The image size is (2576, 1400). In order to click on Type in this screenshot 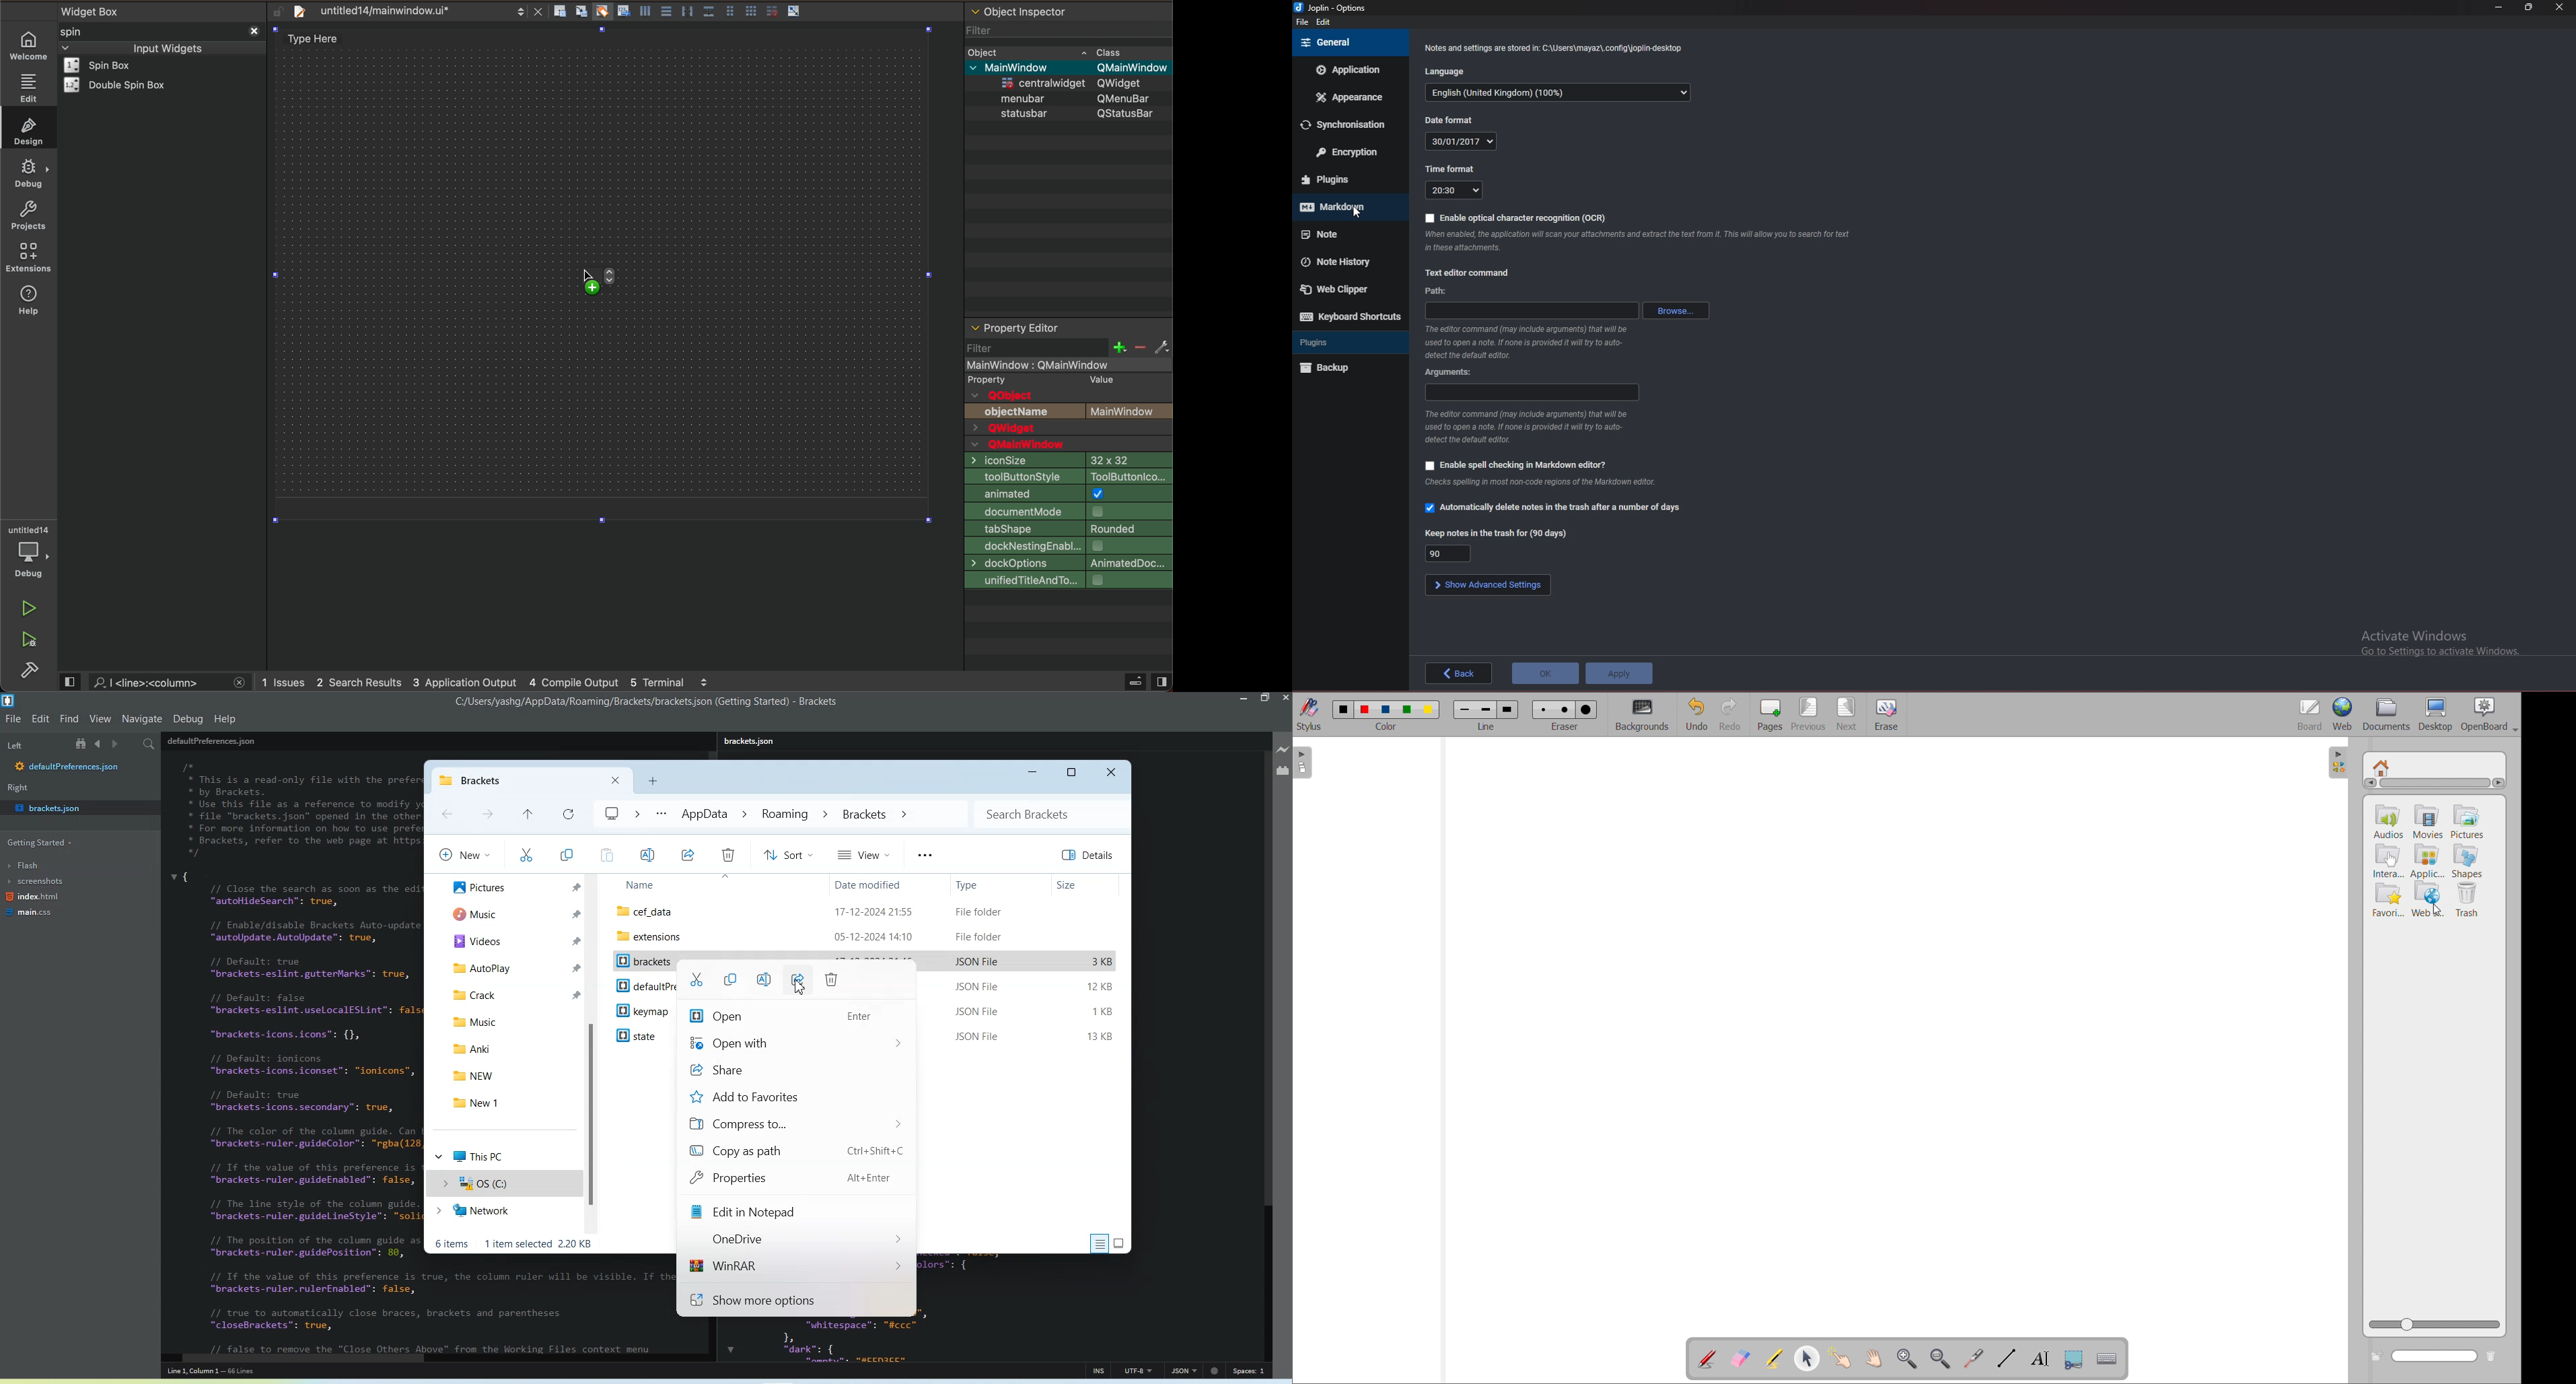, I will do `click(998, 885)`.